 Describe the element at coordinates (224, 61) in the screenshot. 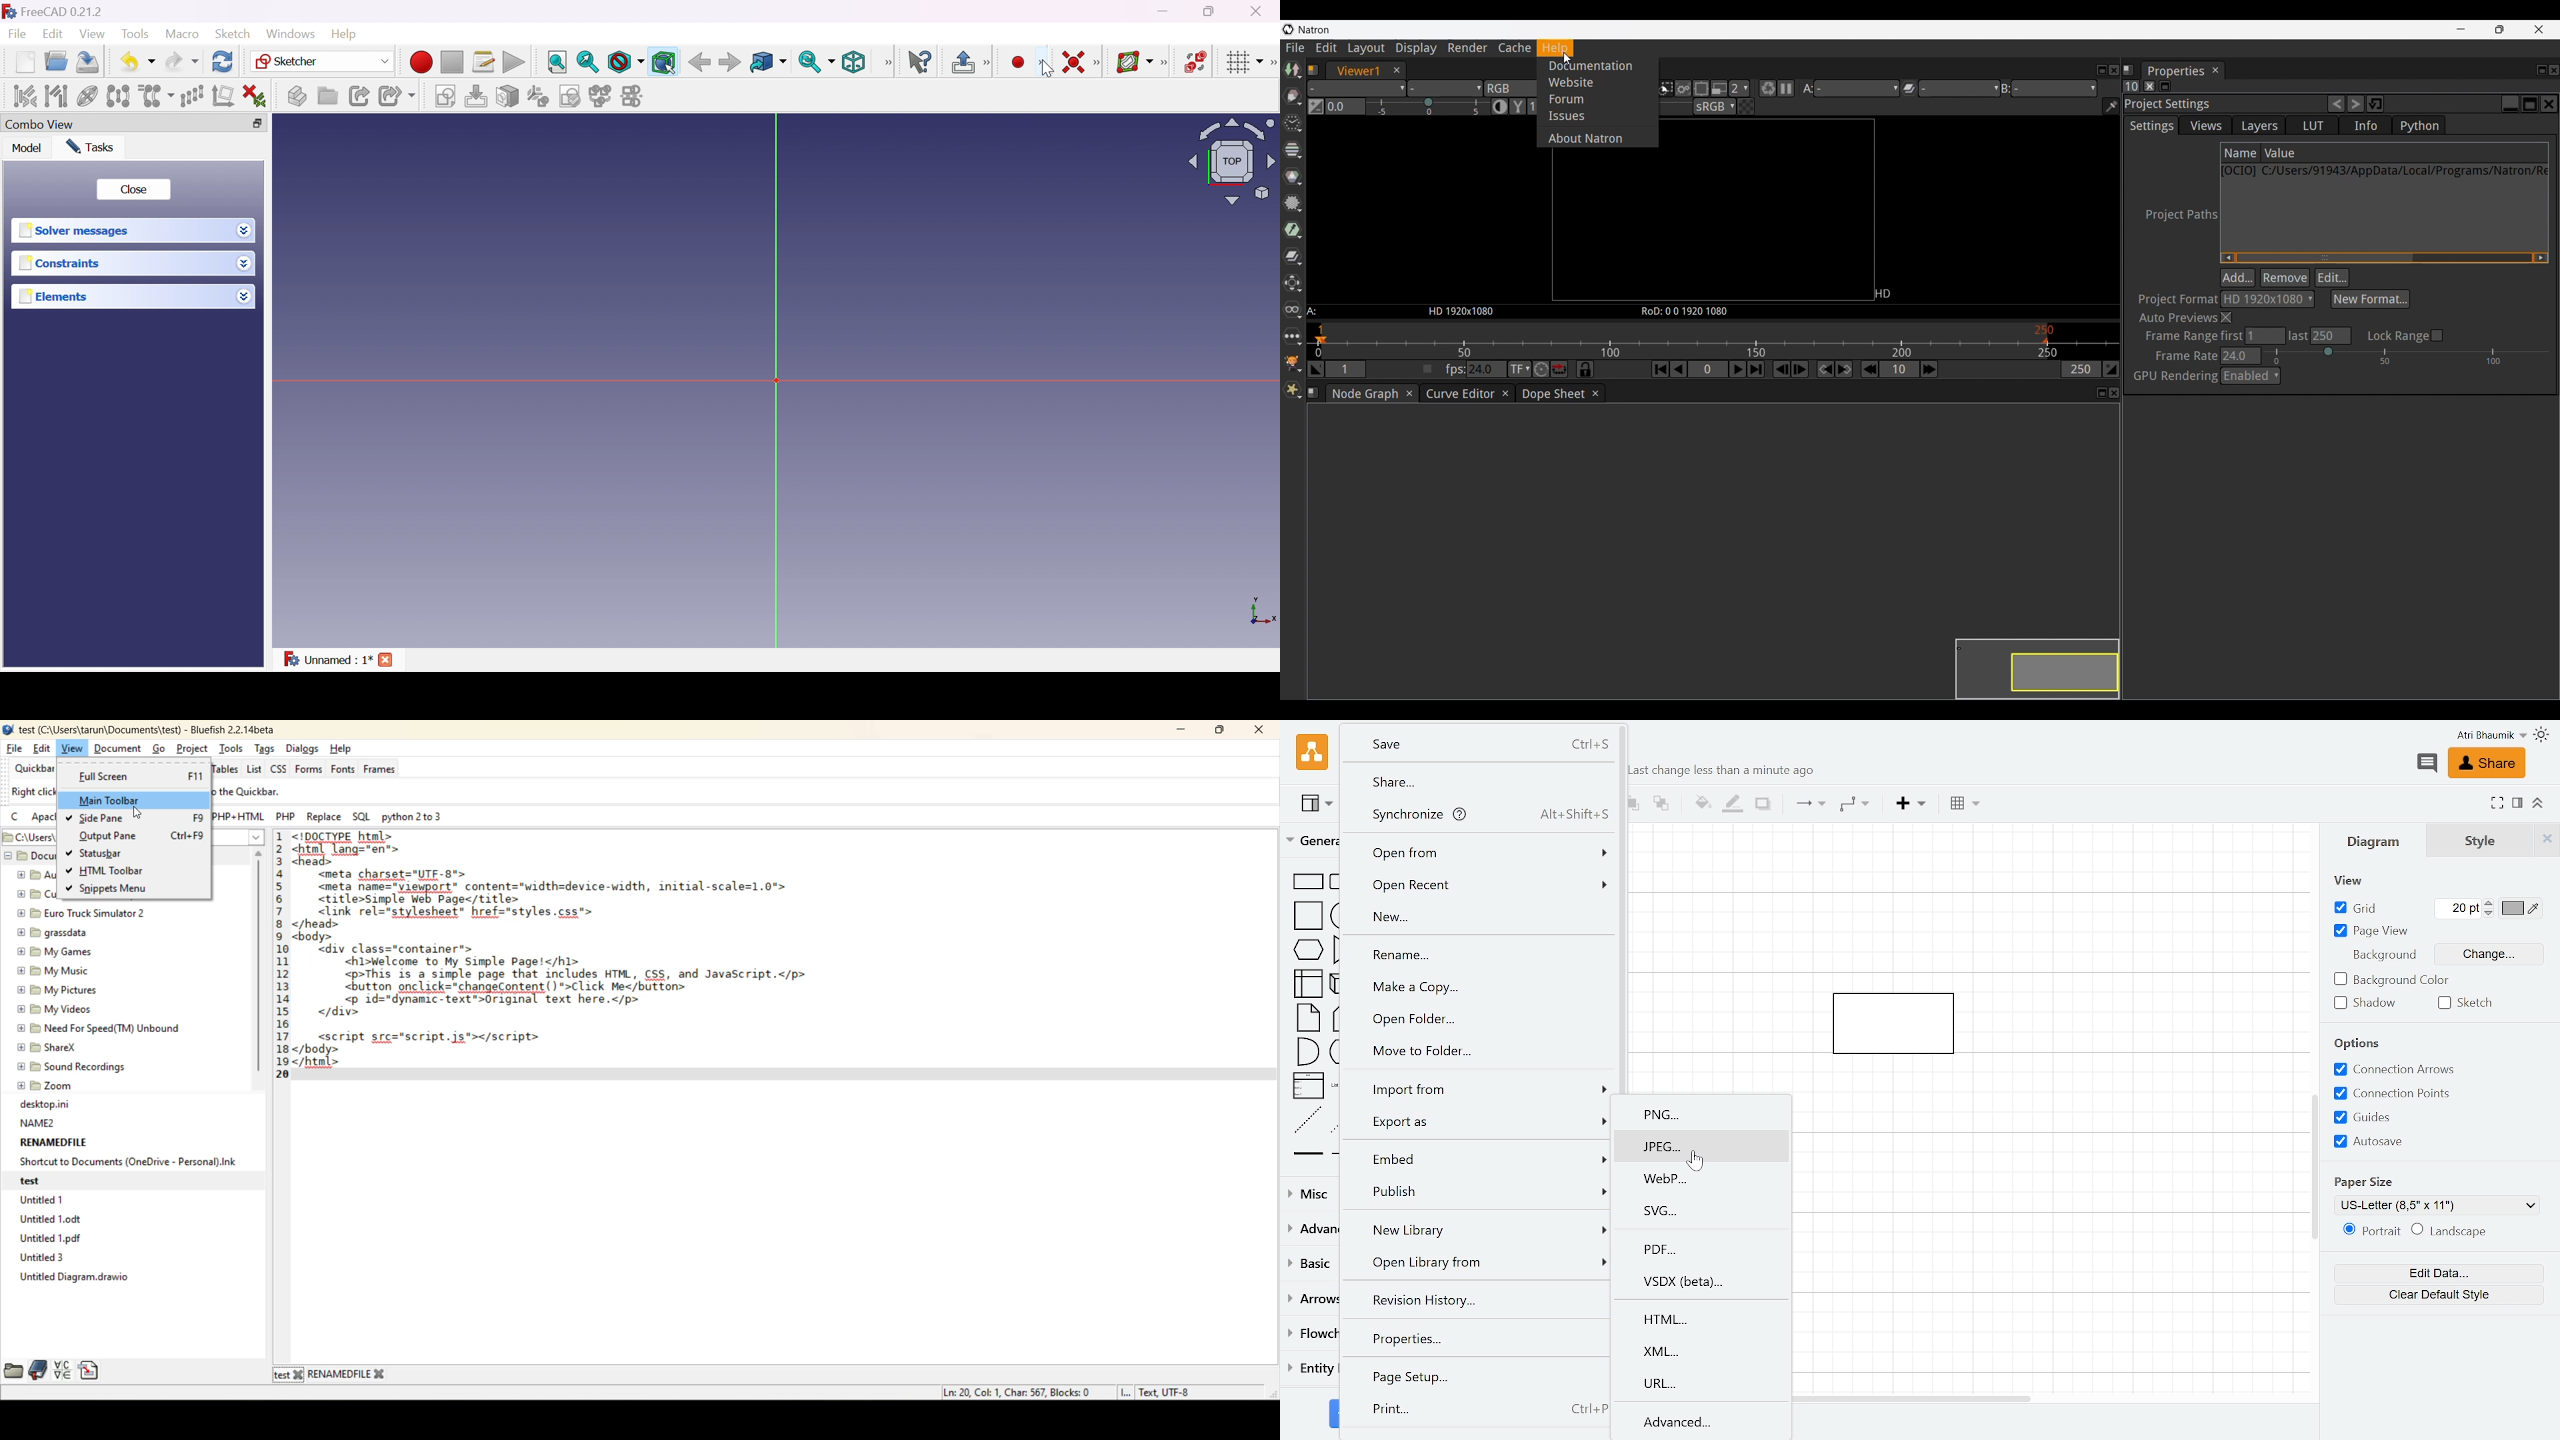

I see `Refresh` at that location.